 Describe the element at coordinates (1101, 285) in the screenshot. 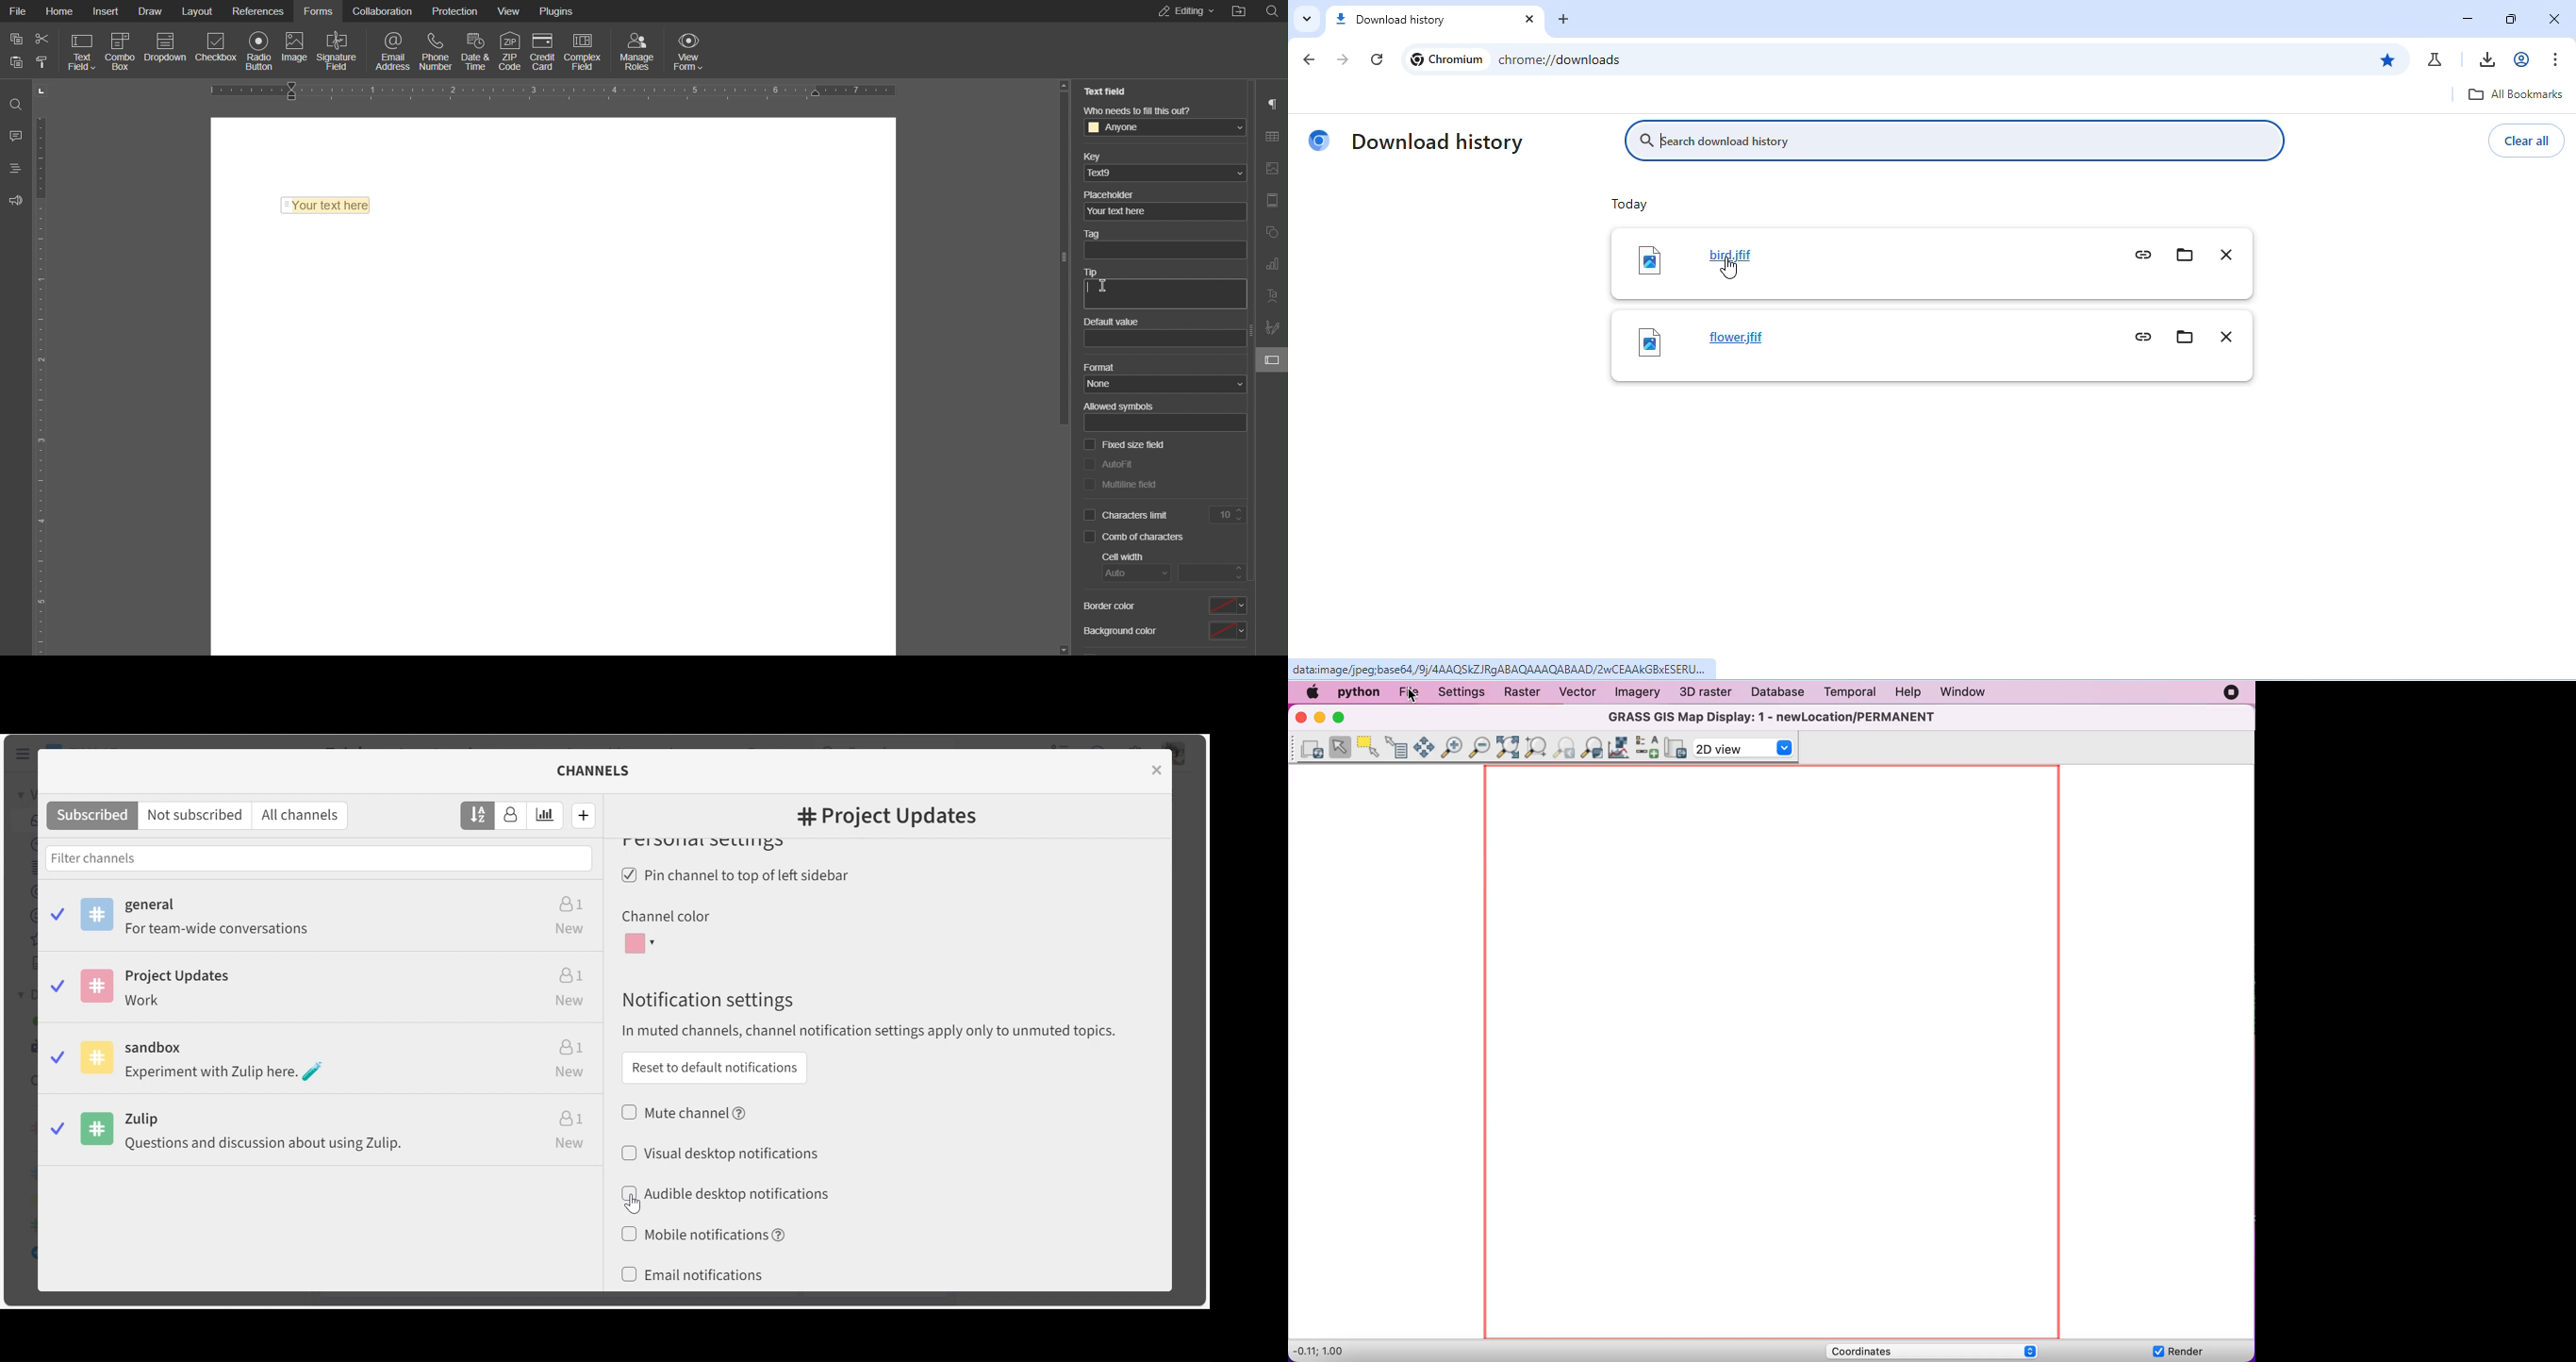

I see `Cursor` at that location.